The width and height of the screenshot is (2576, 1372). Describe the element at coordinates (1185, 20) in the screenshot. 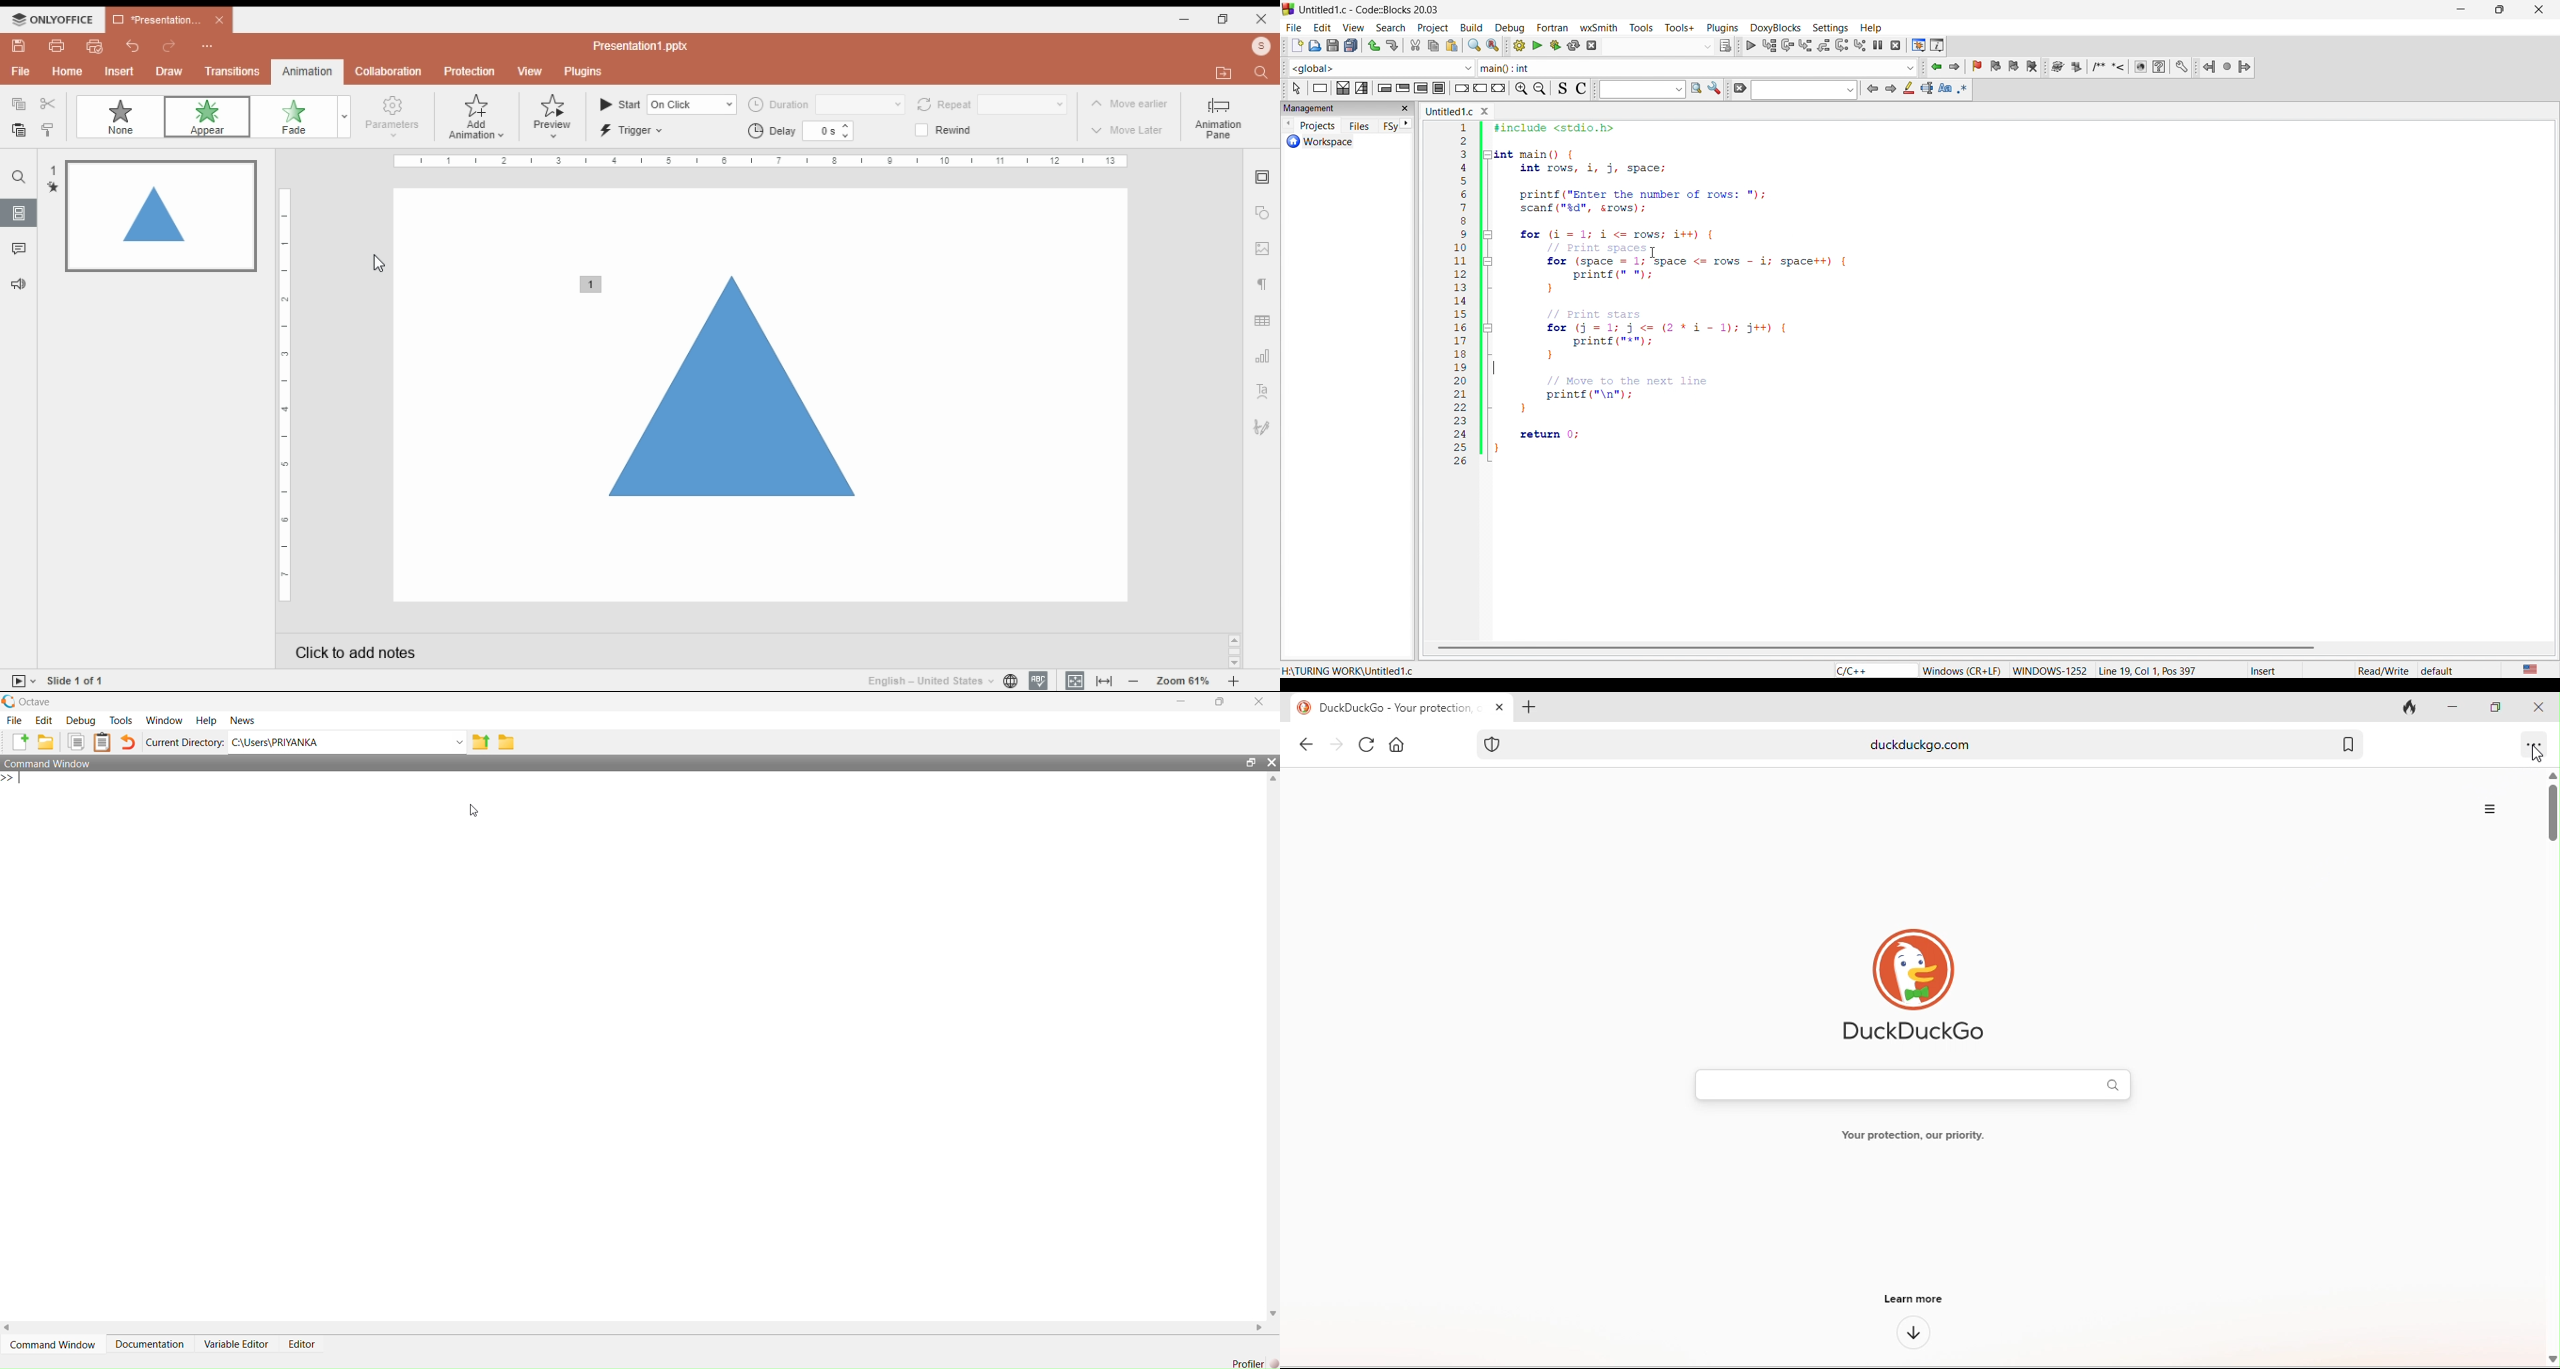

I see `minimize` at that location.